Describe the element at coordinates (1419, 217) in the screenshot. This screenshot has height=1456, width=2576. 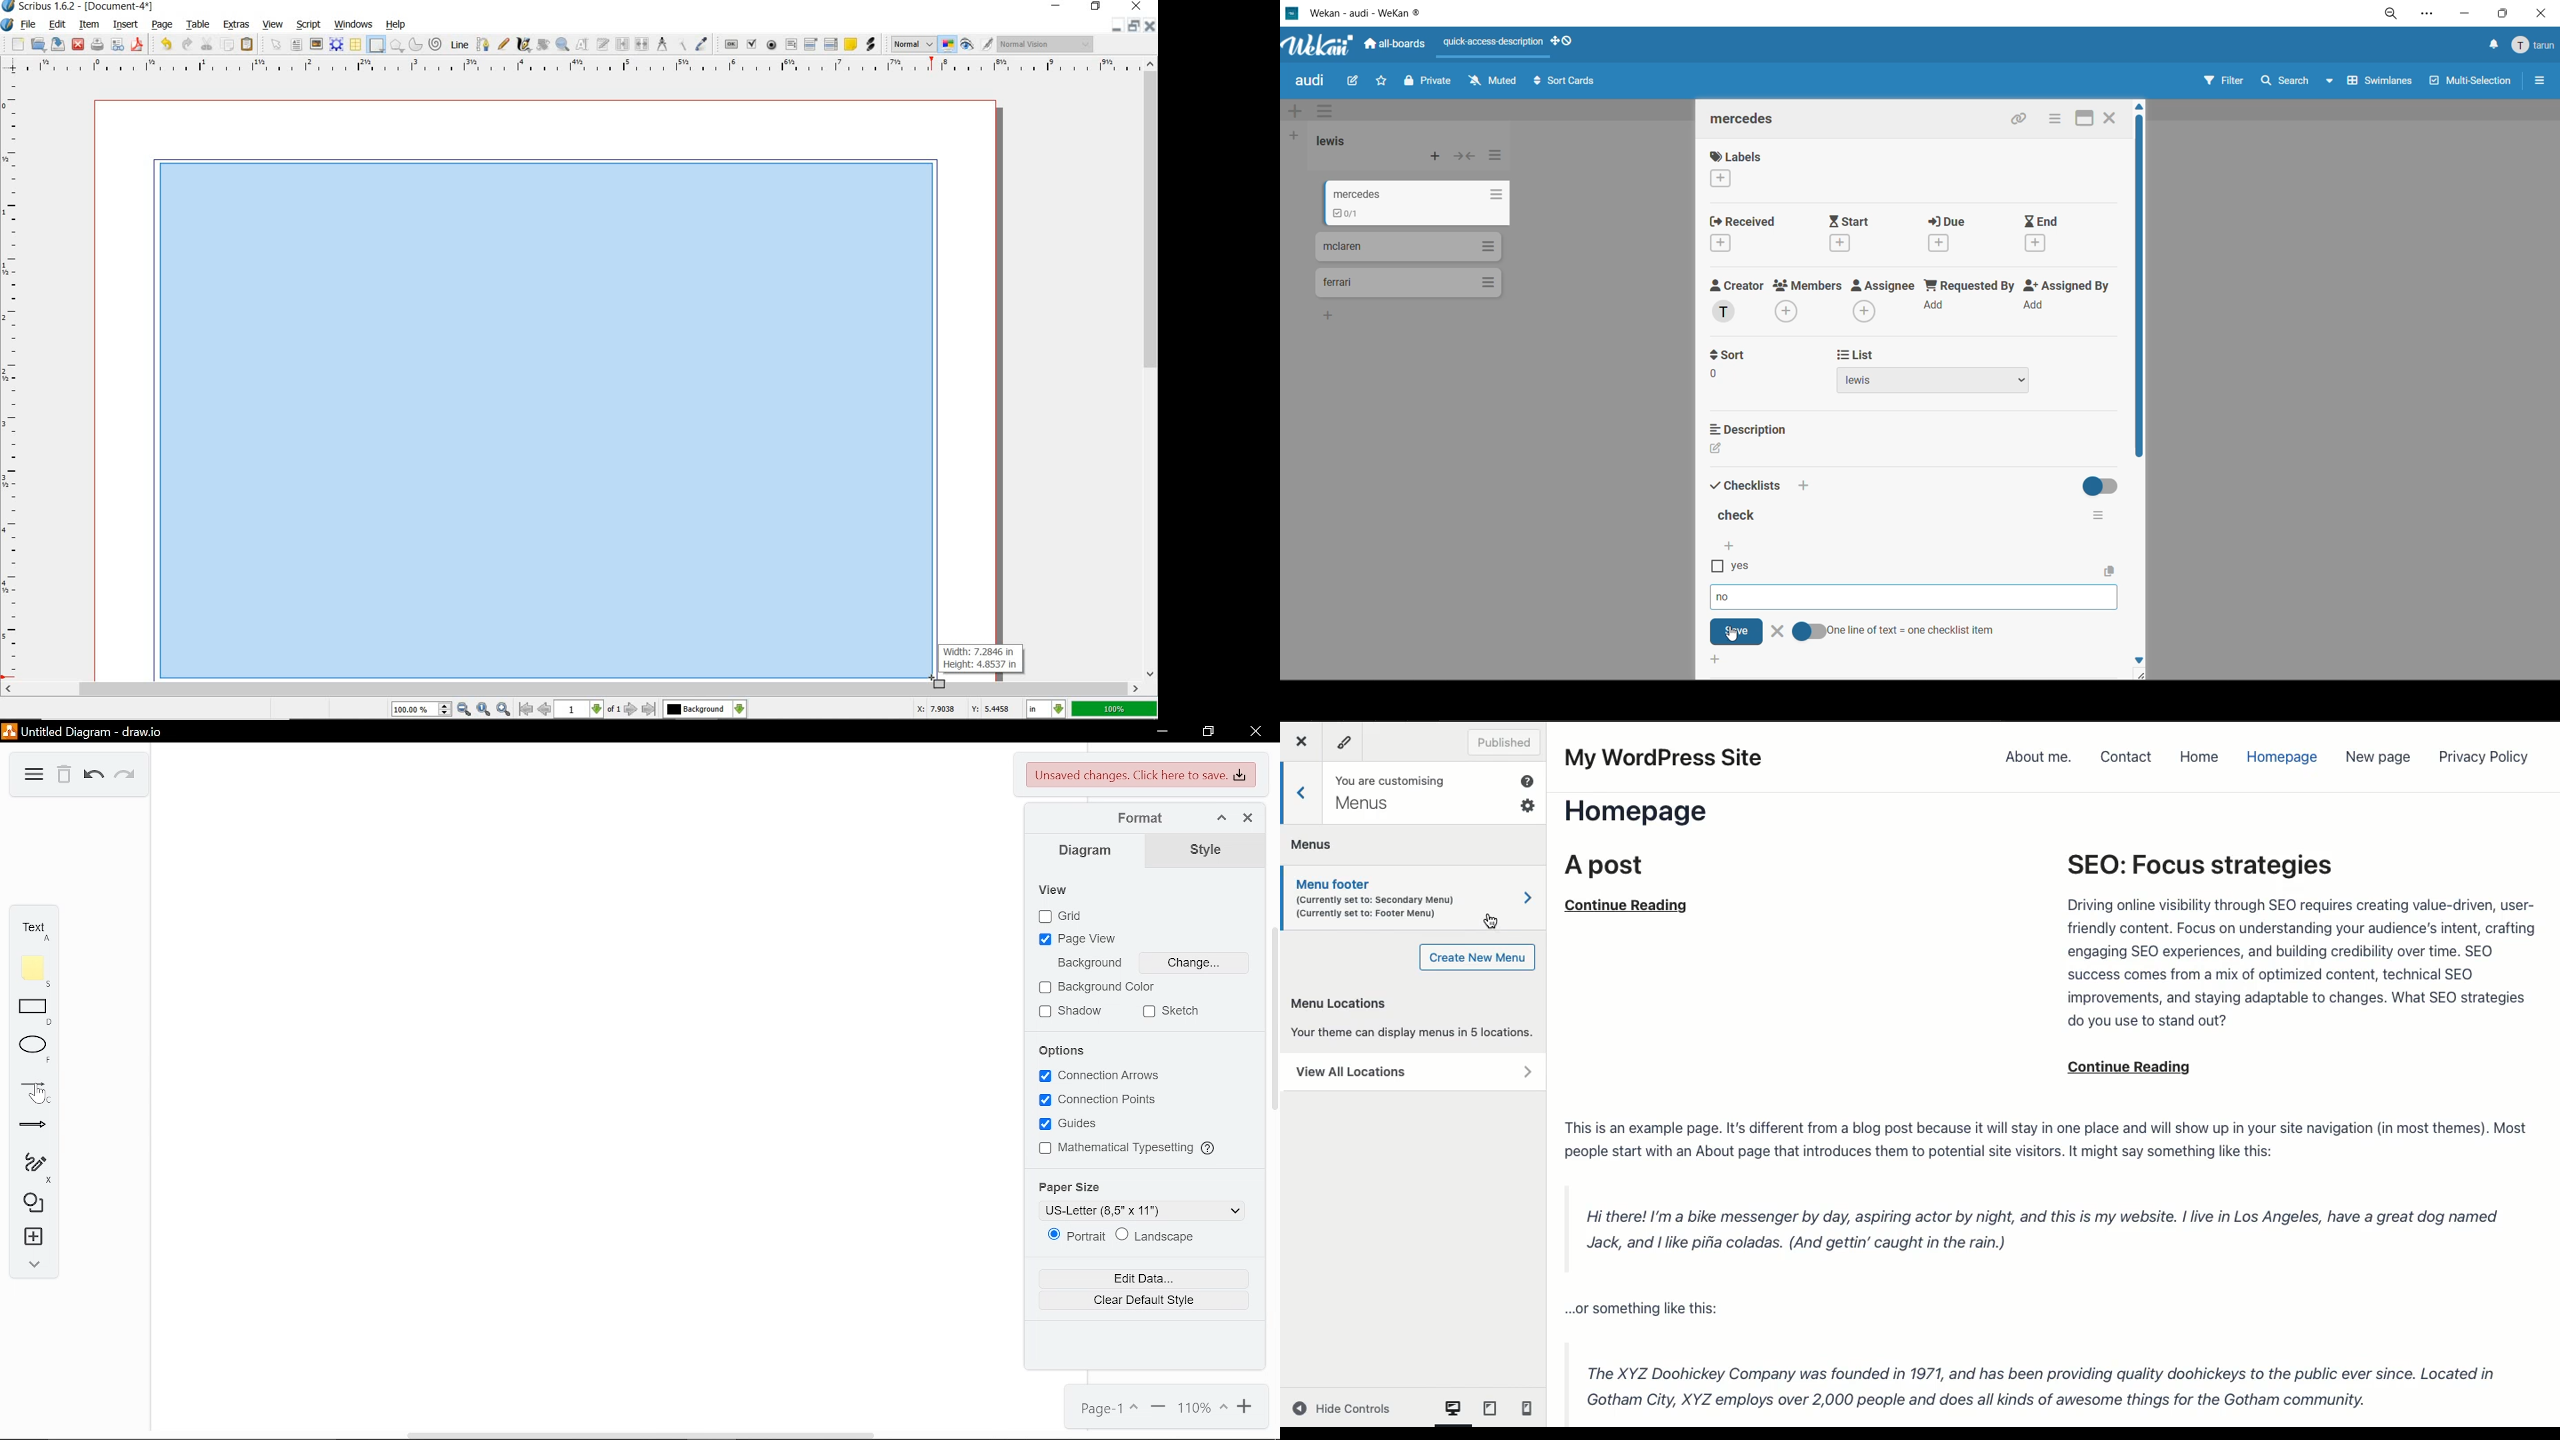
I see `cards` at that location.